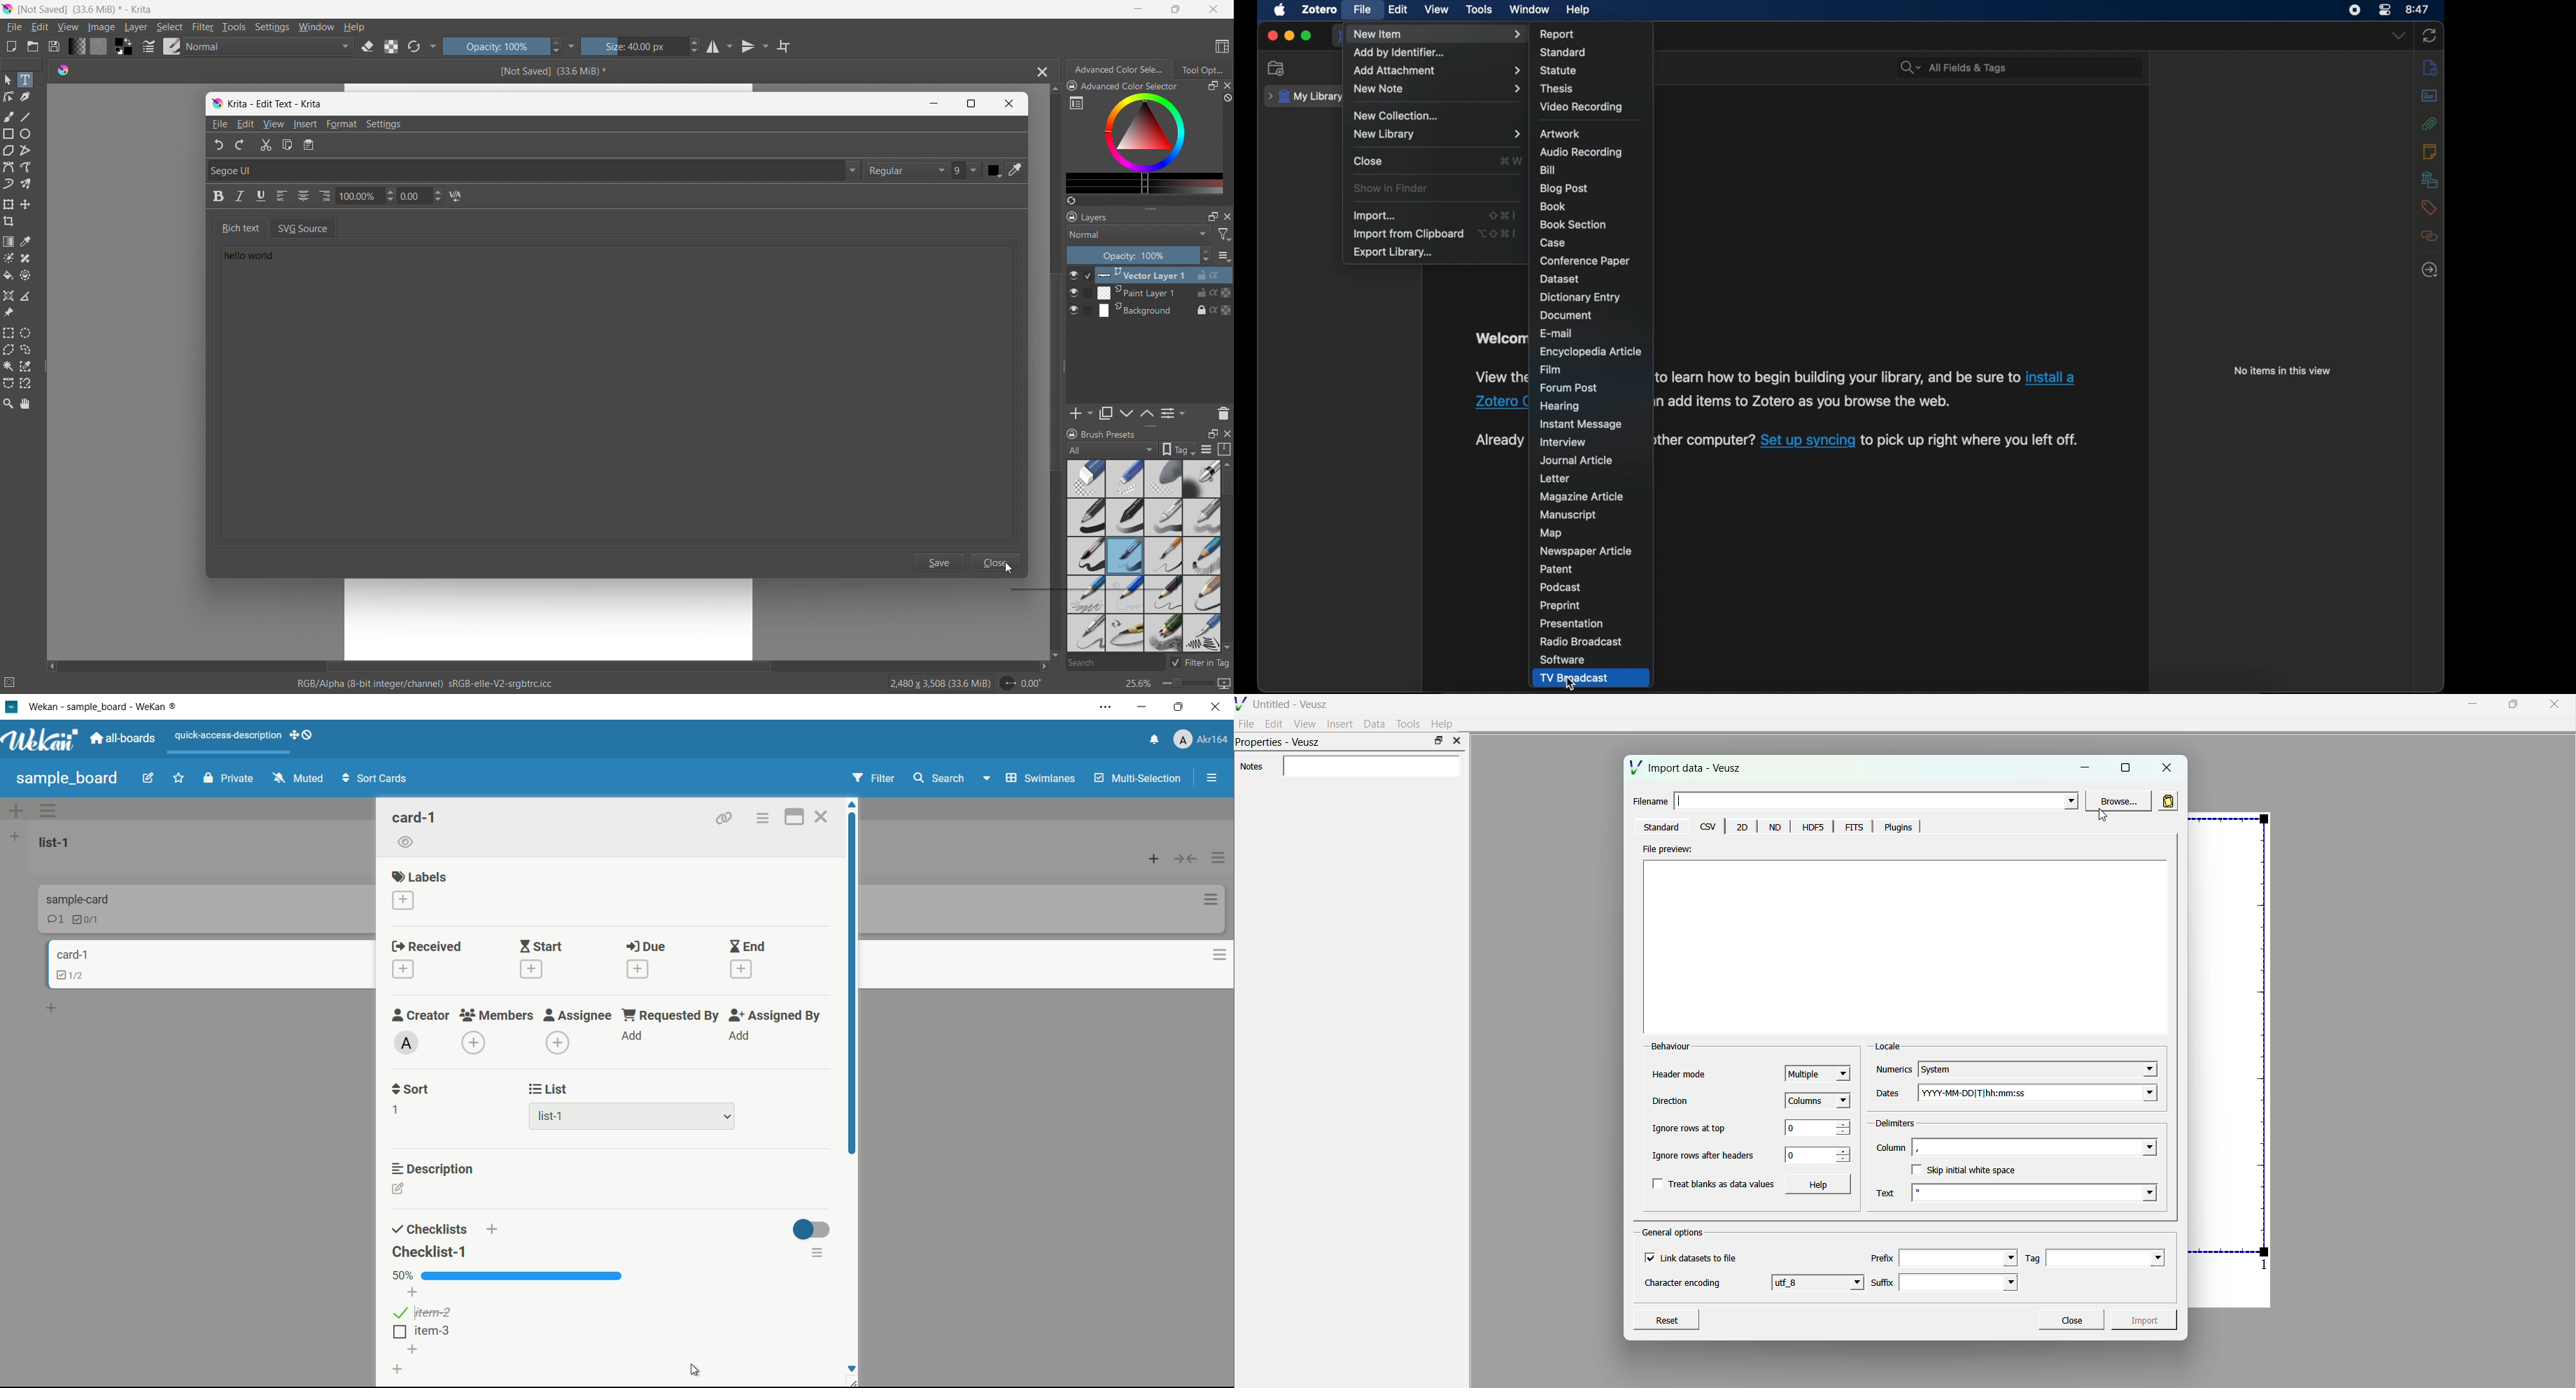  I want to click on checkbox, so click(1649, 1258).